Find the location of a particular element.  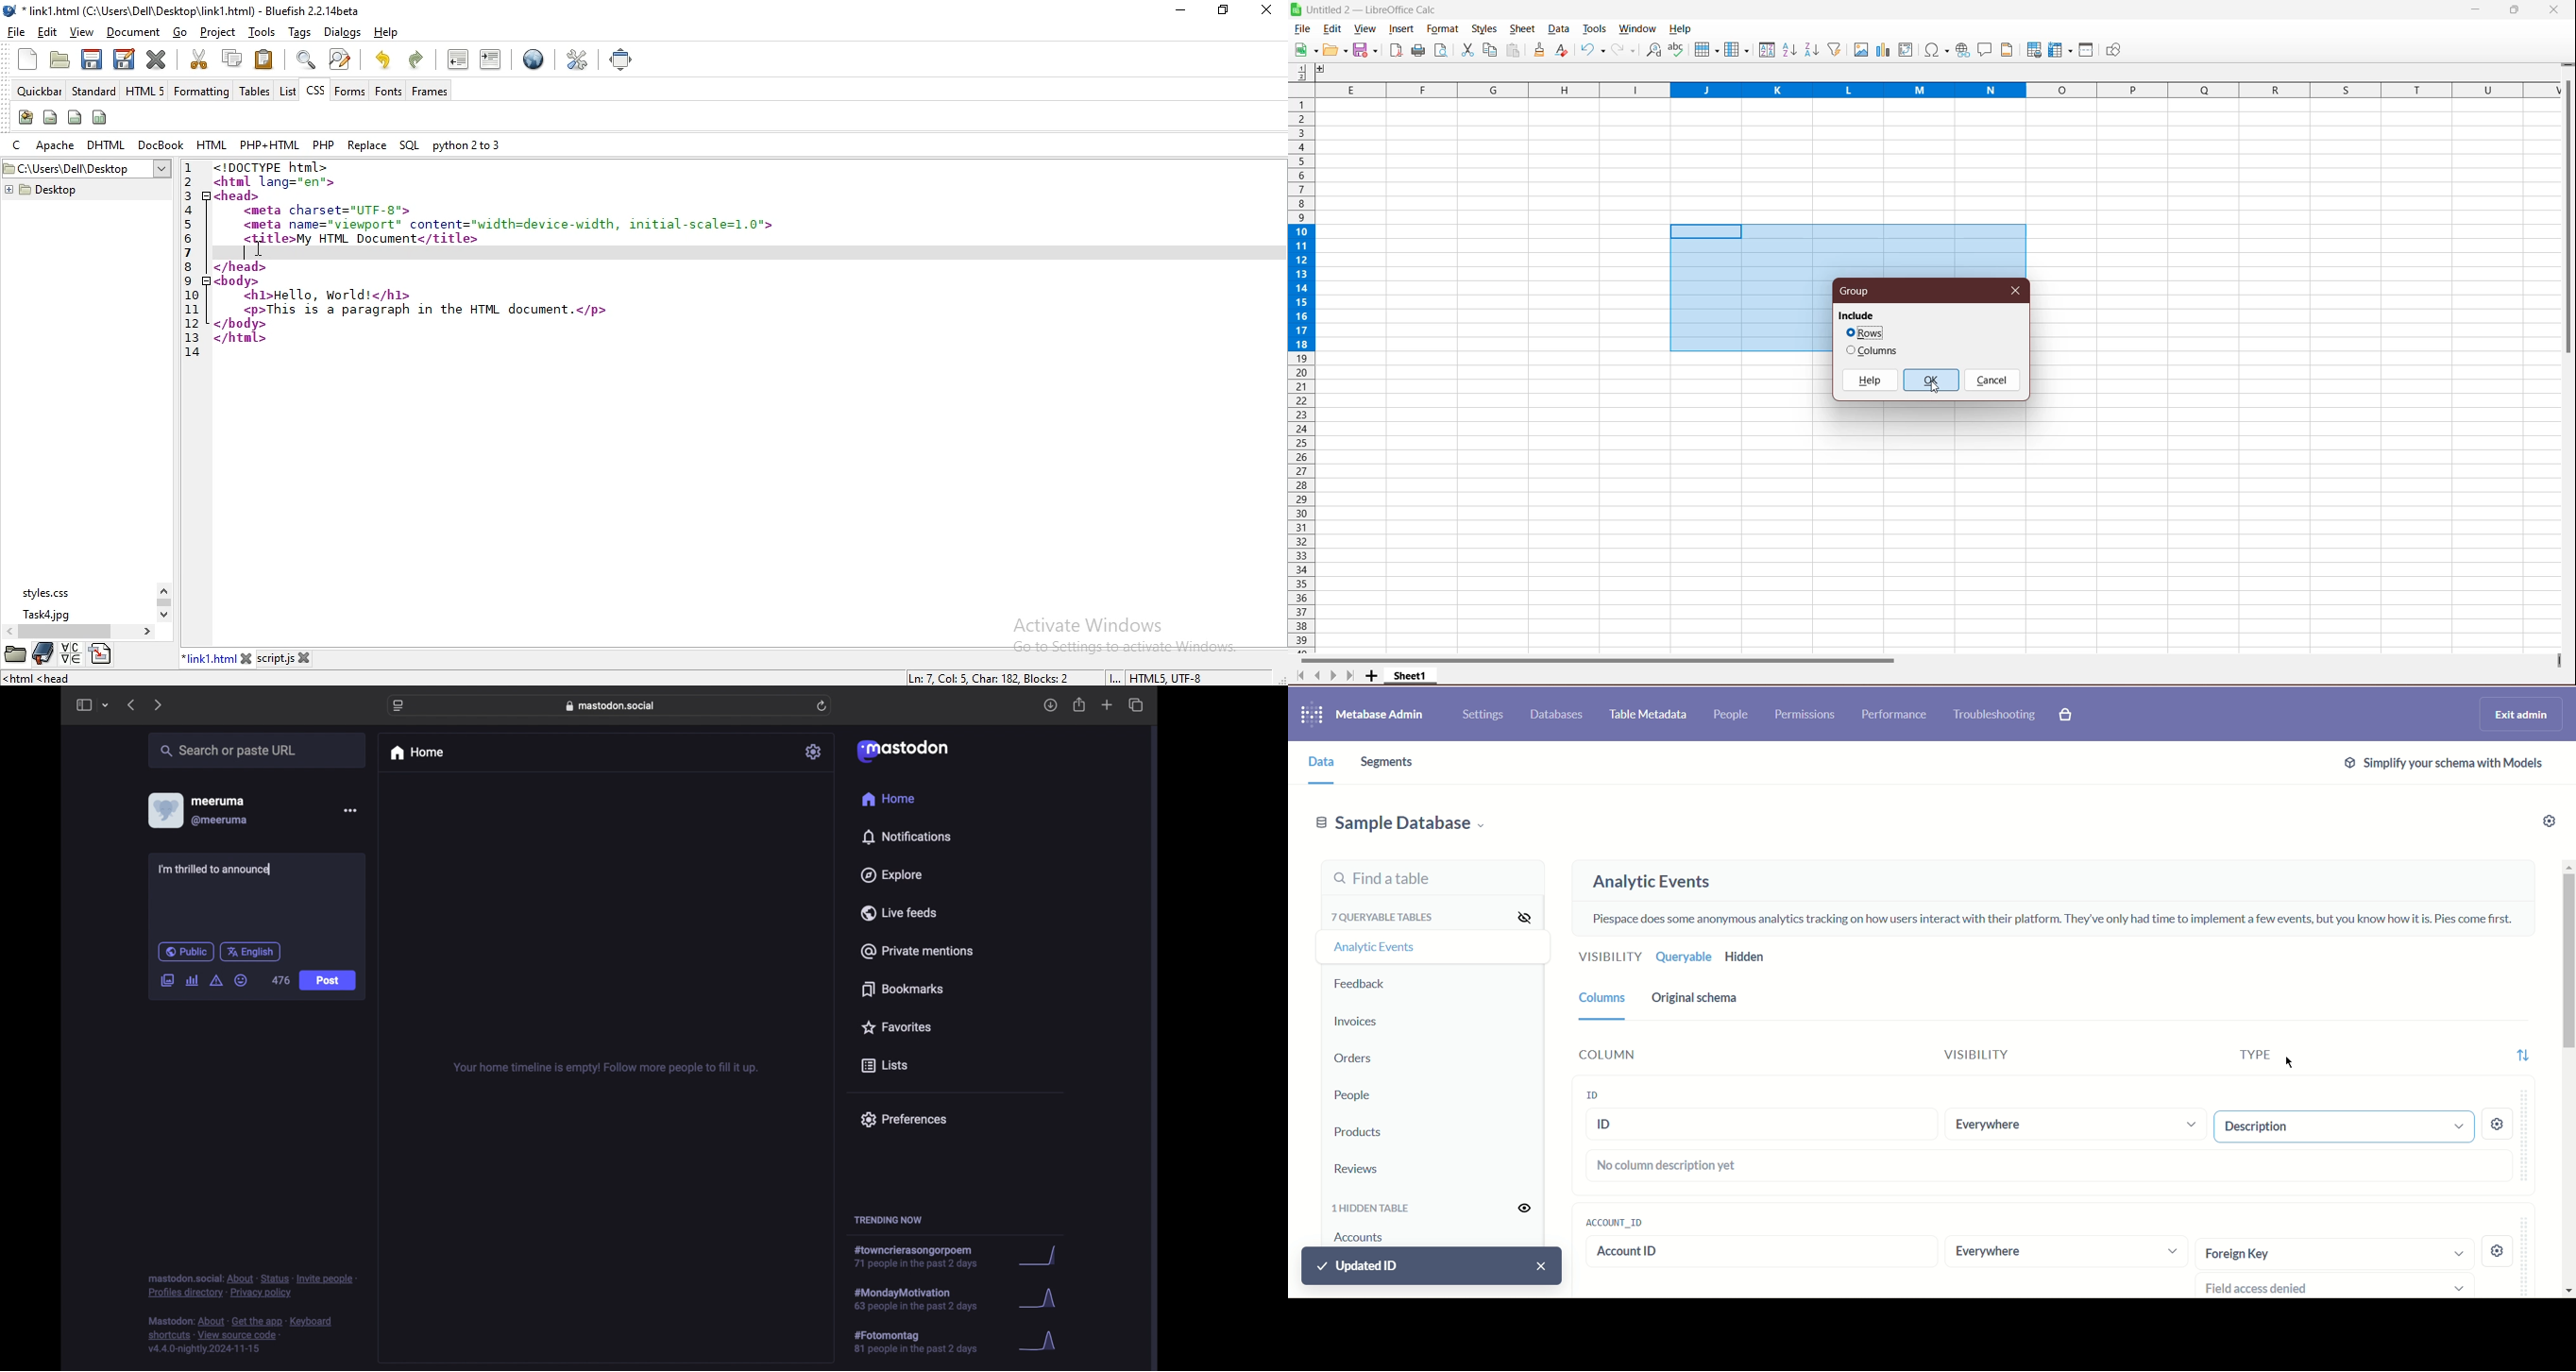

Restore Down is located at coordinates (2514, 9).